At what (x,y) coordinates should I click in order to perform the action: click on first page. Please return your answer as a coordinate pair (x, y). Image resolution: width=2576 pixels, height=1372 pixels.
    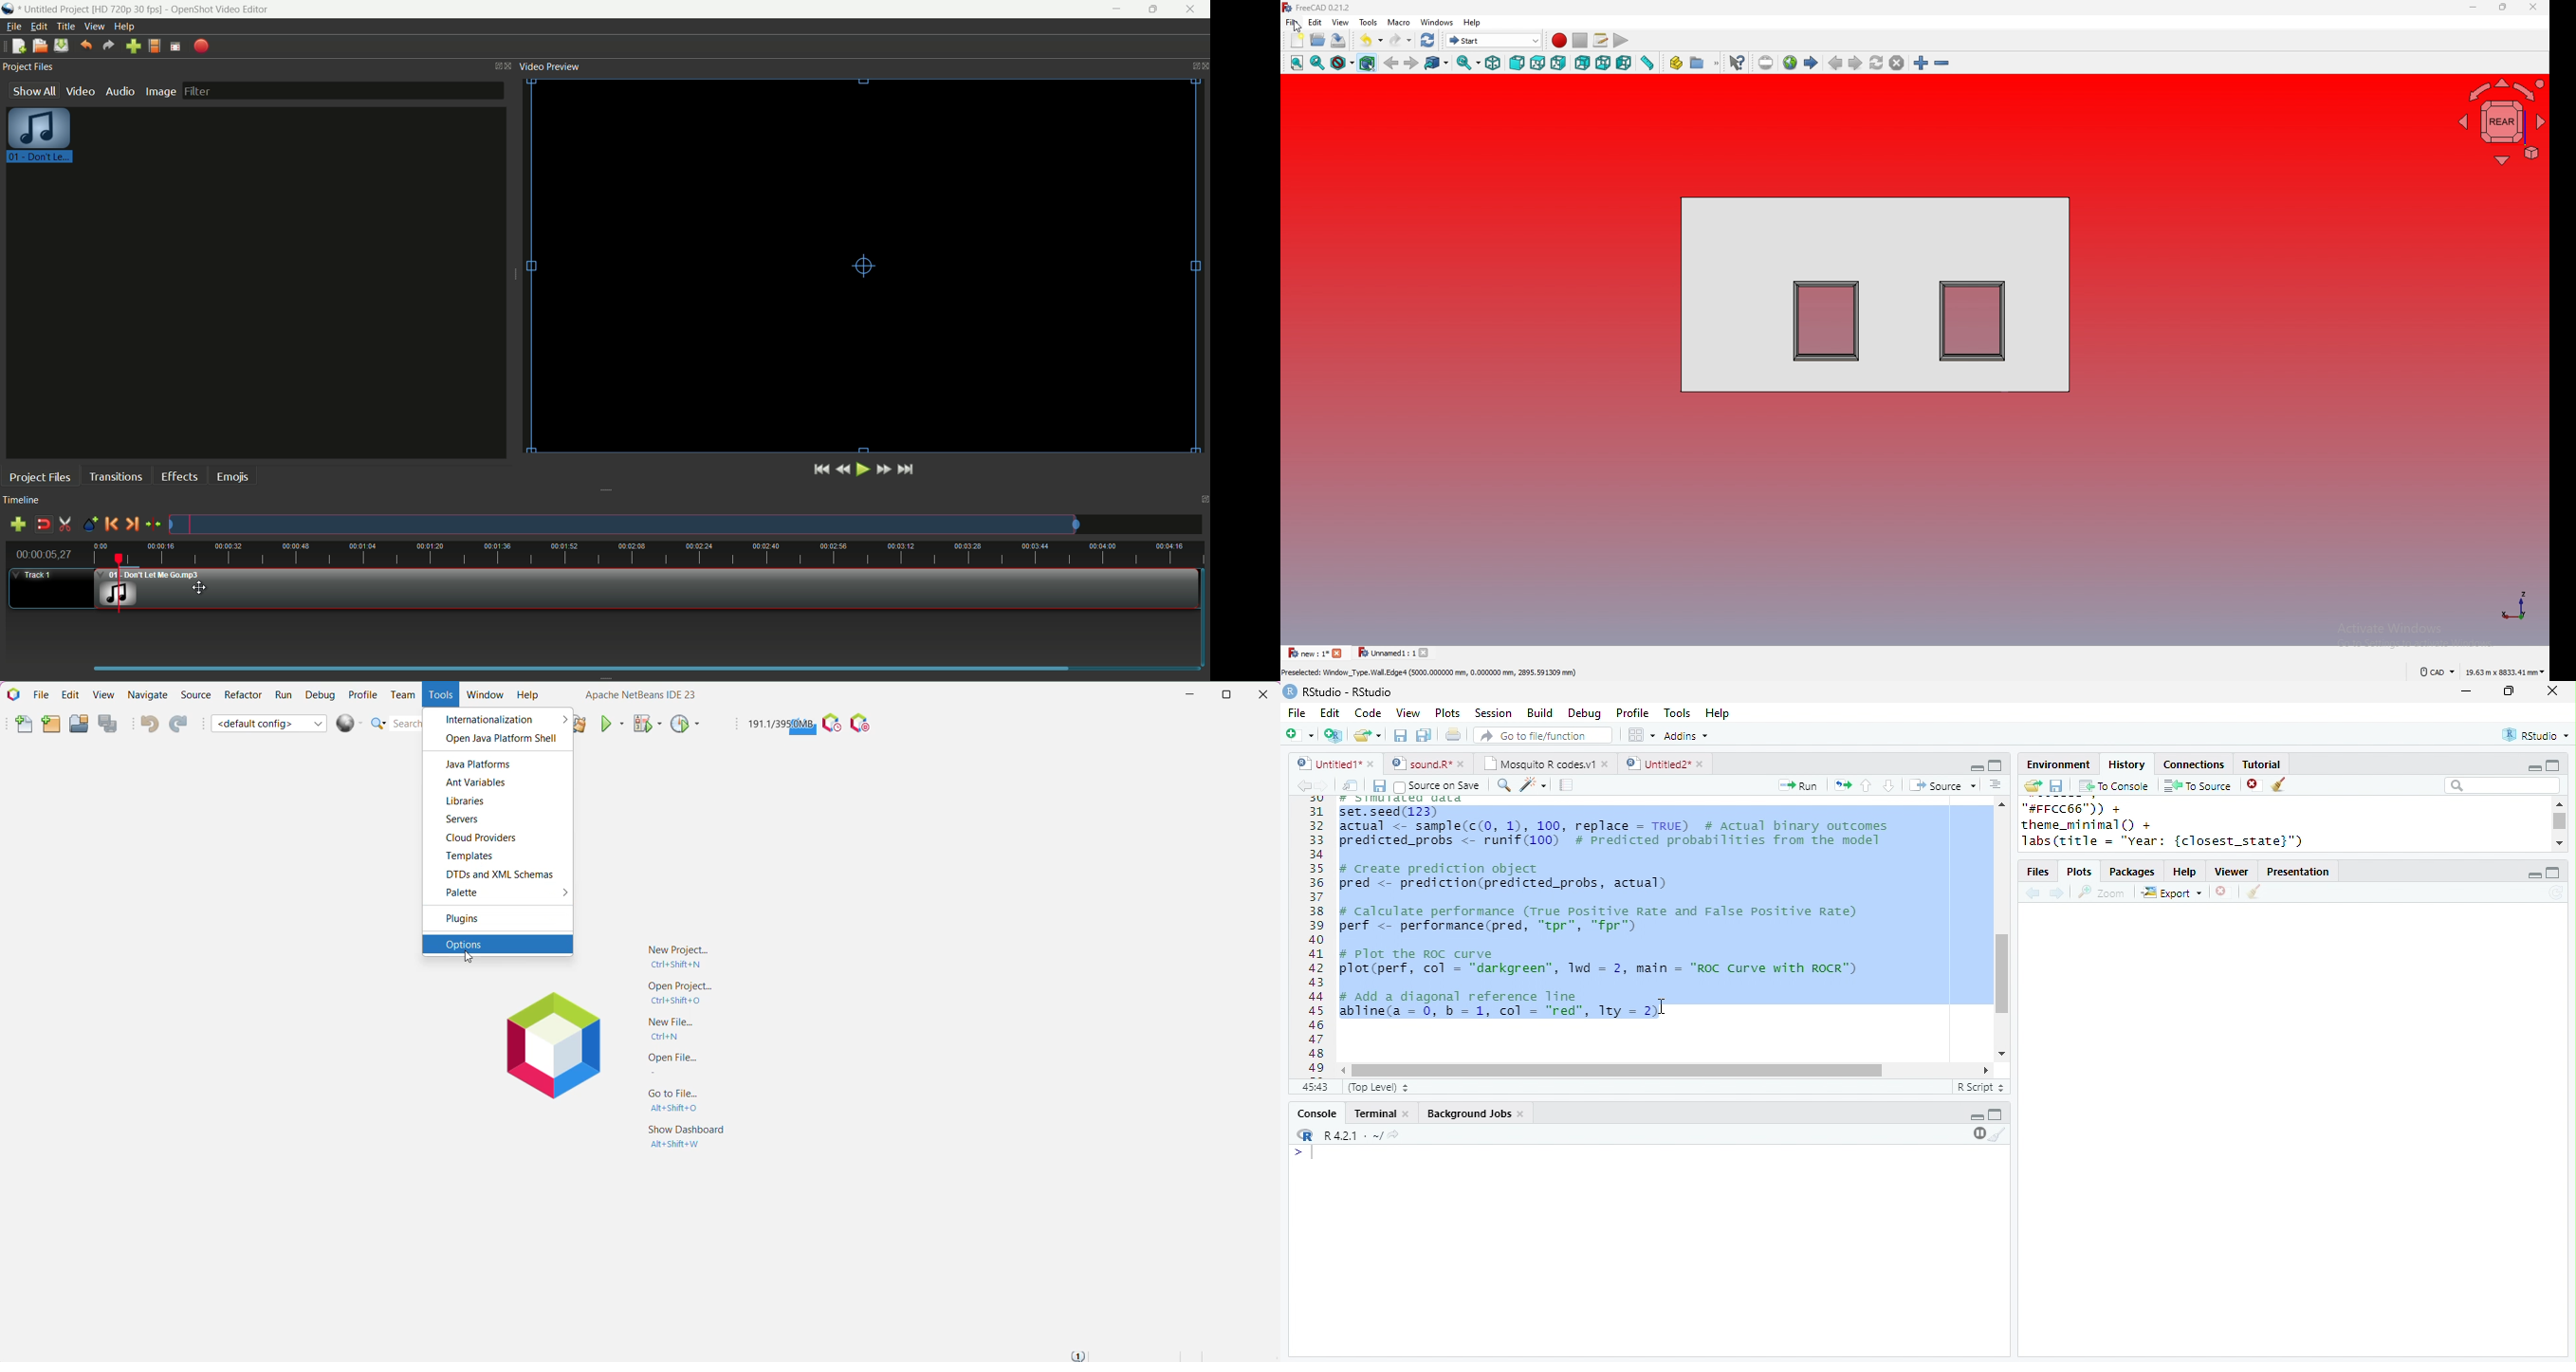
    Looking at the image, I should click on (1811, 63).